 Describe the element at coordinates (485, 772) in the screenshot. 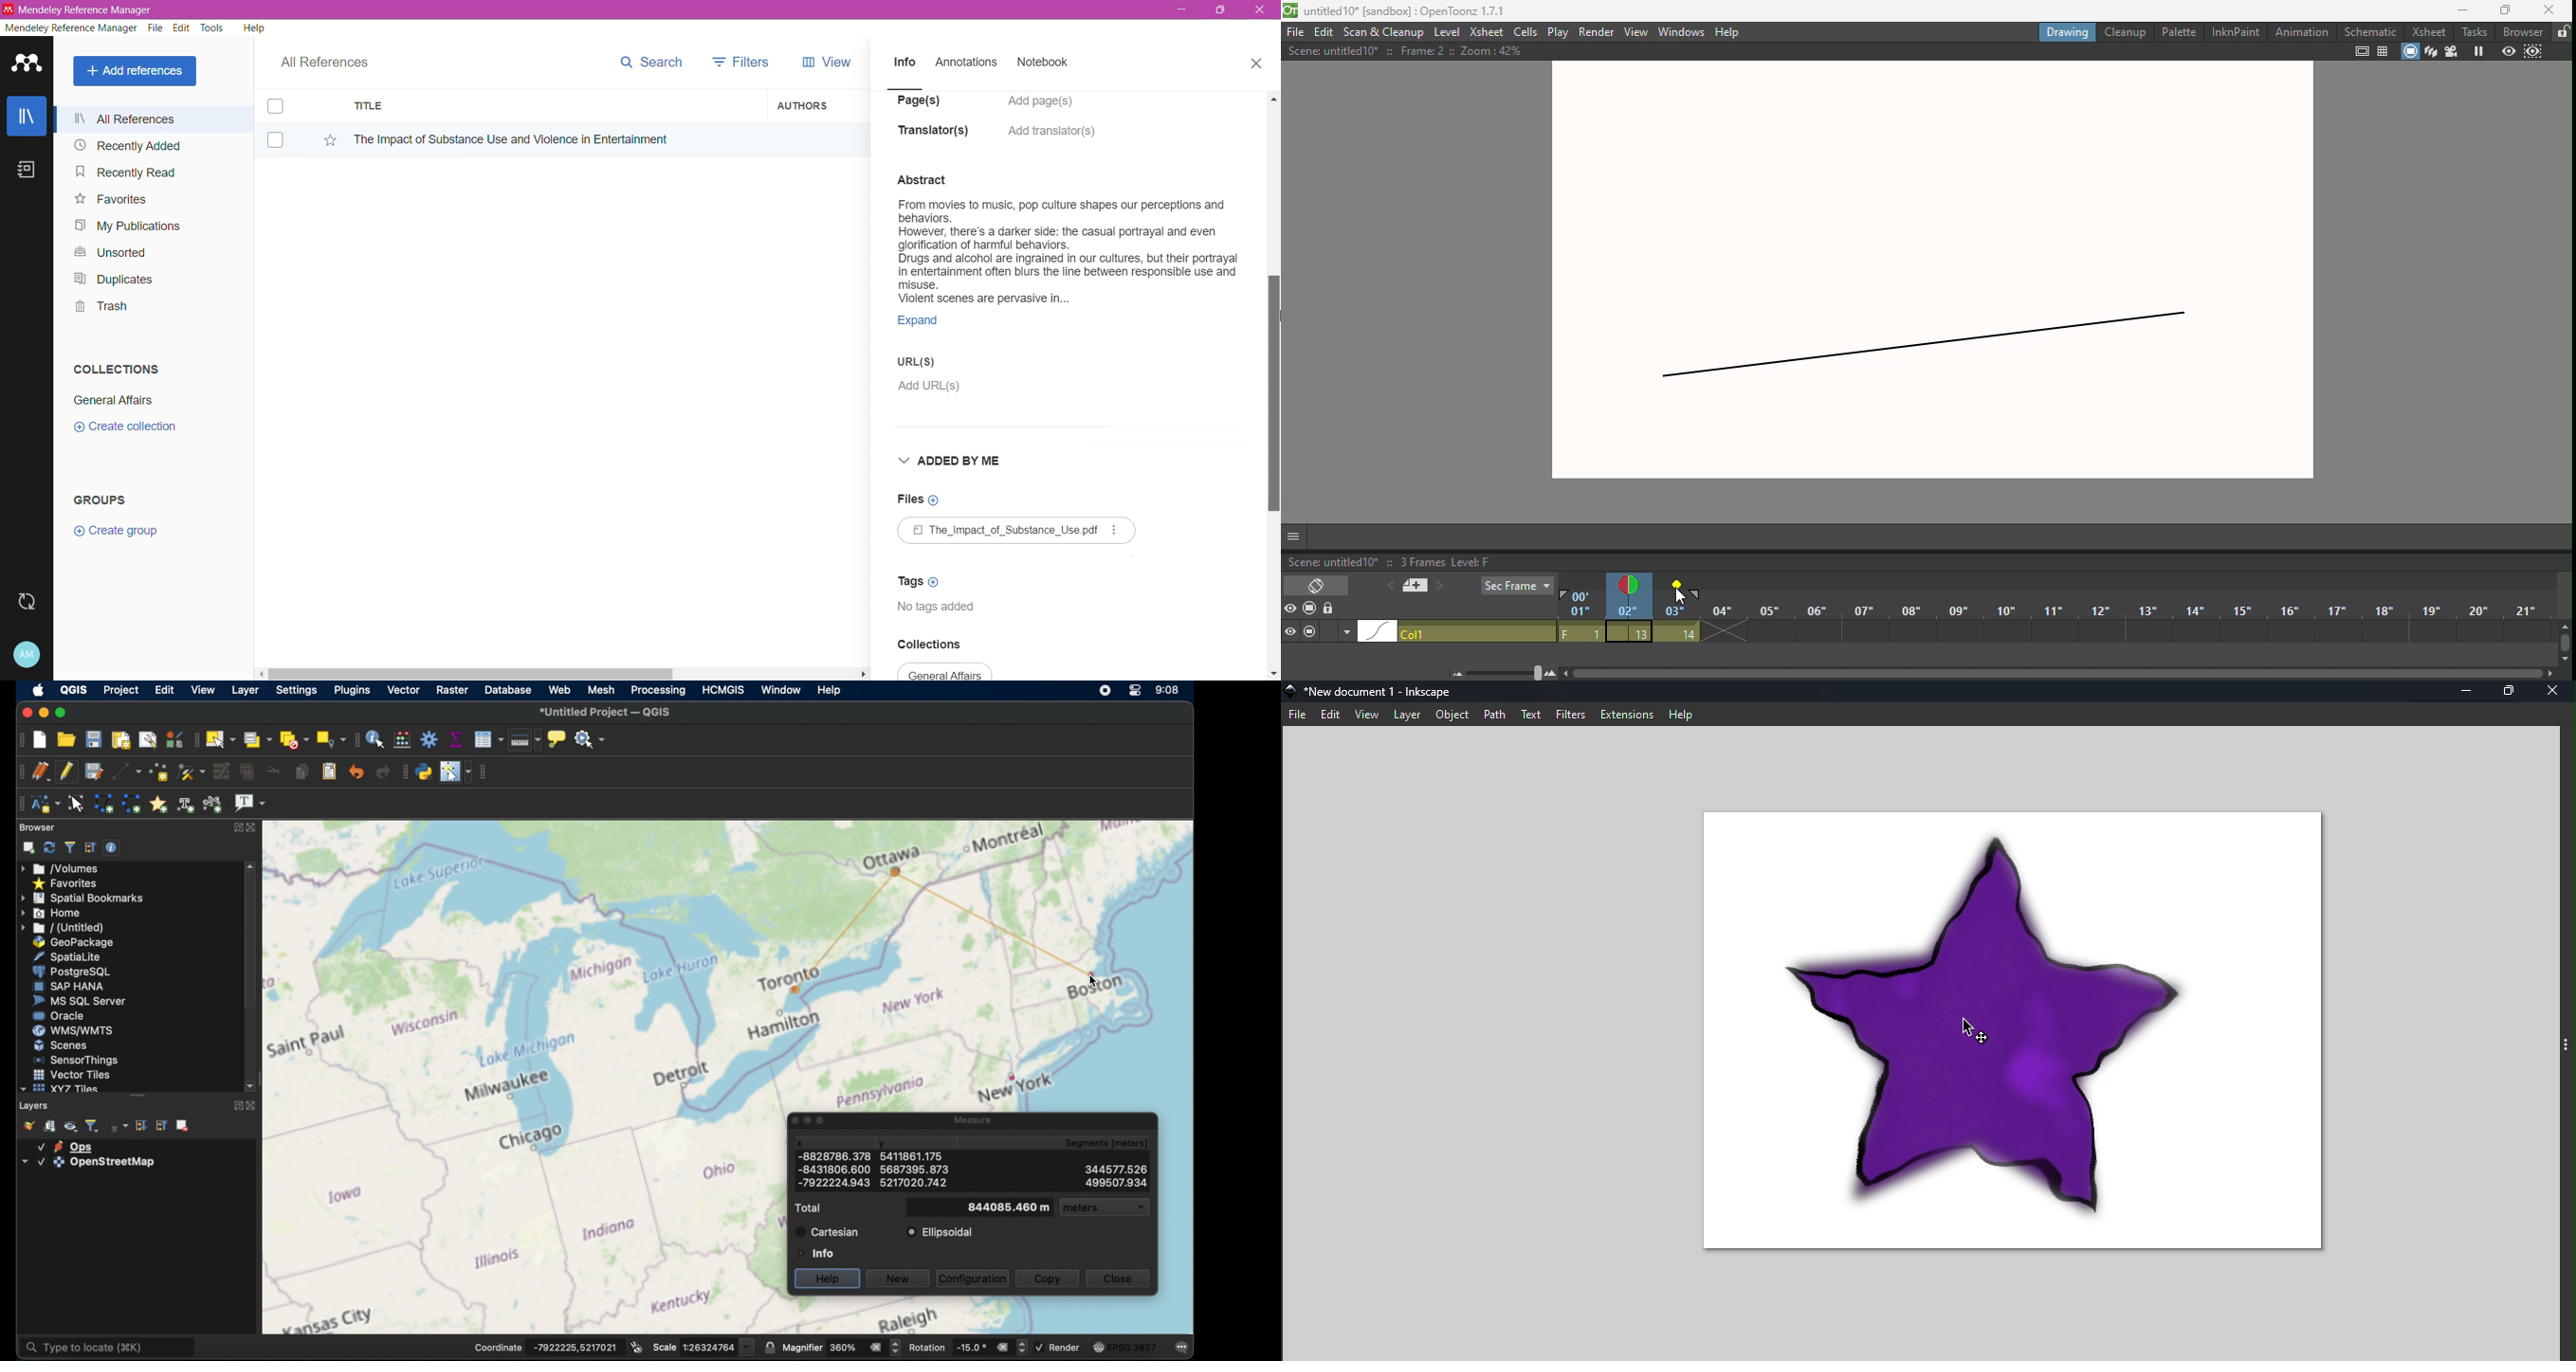

I see `vector toolbar` at that location.